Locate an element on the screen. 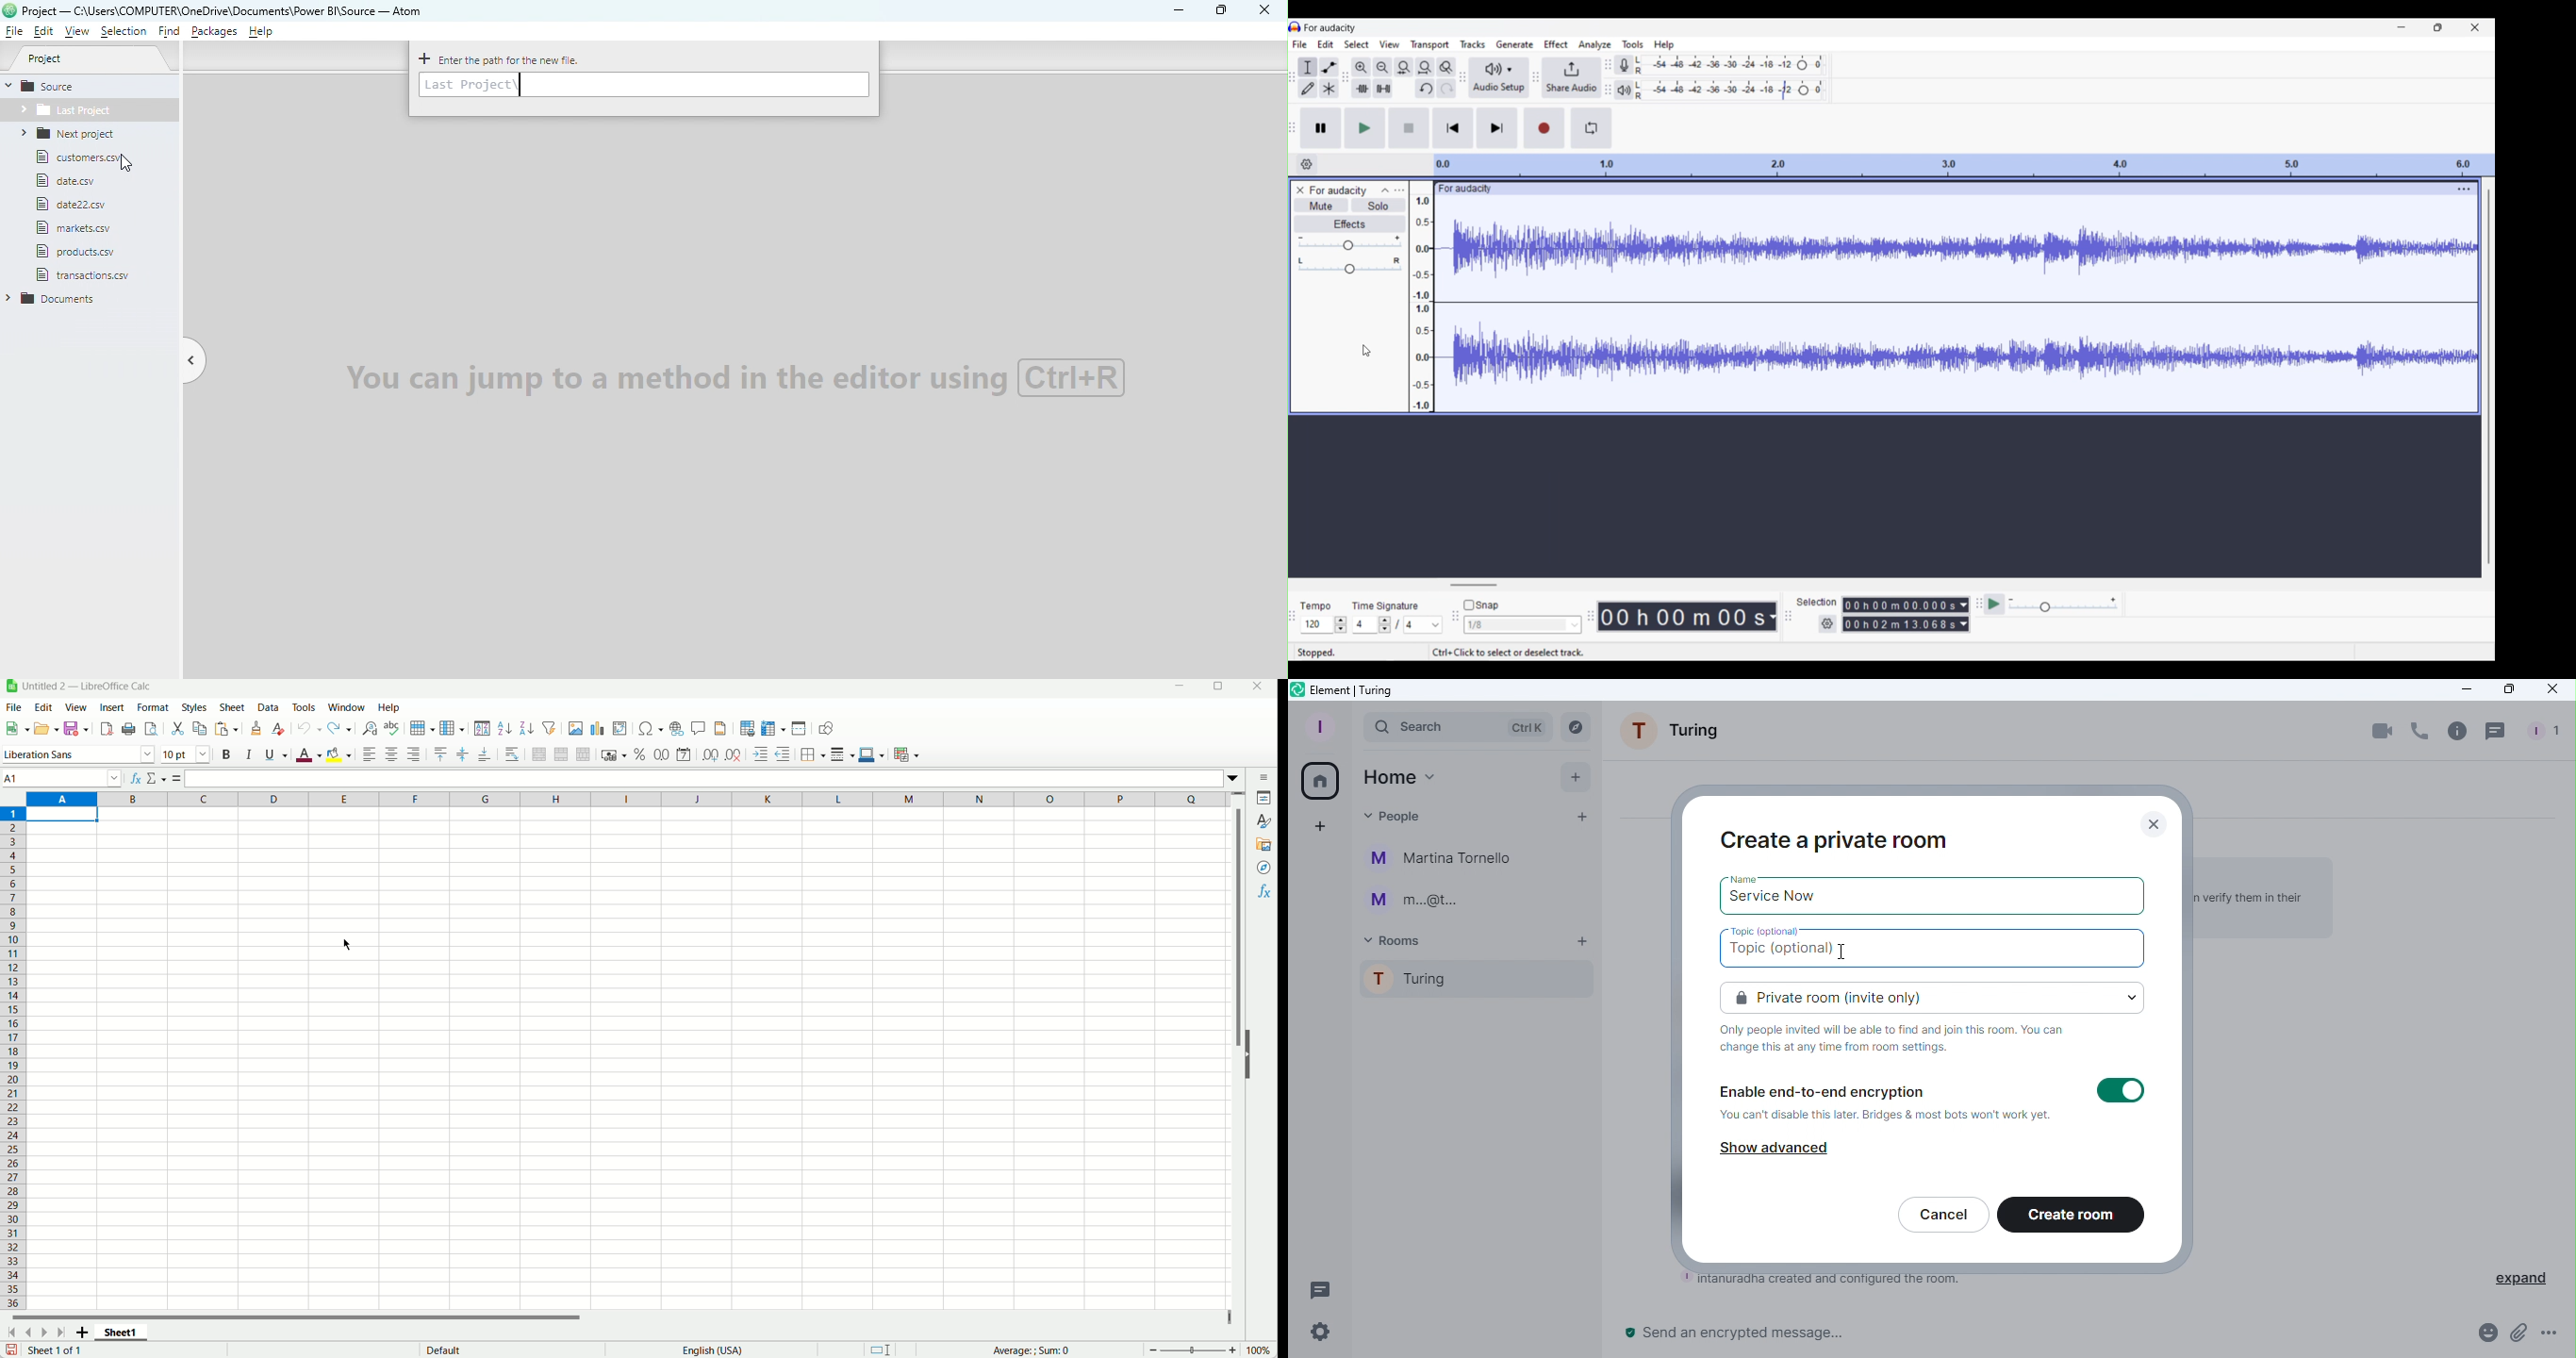  00h00m00.000s is located at coordinates (1898, 605).